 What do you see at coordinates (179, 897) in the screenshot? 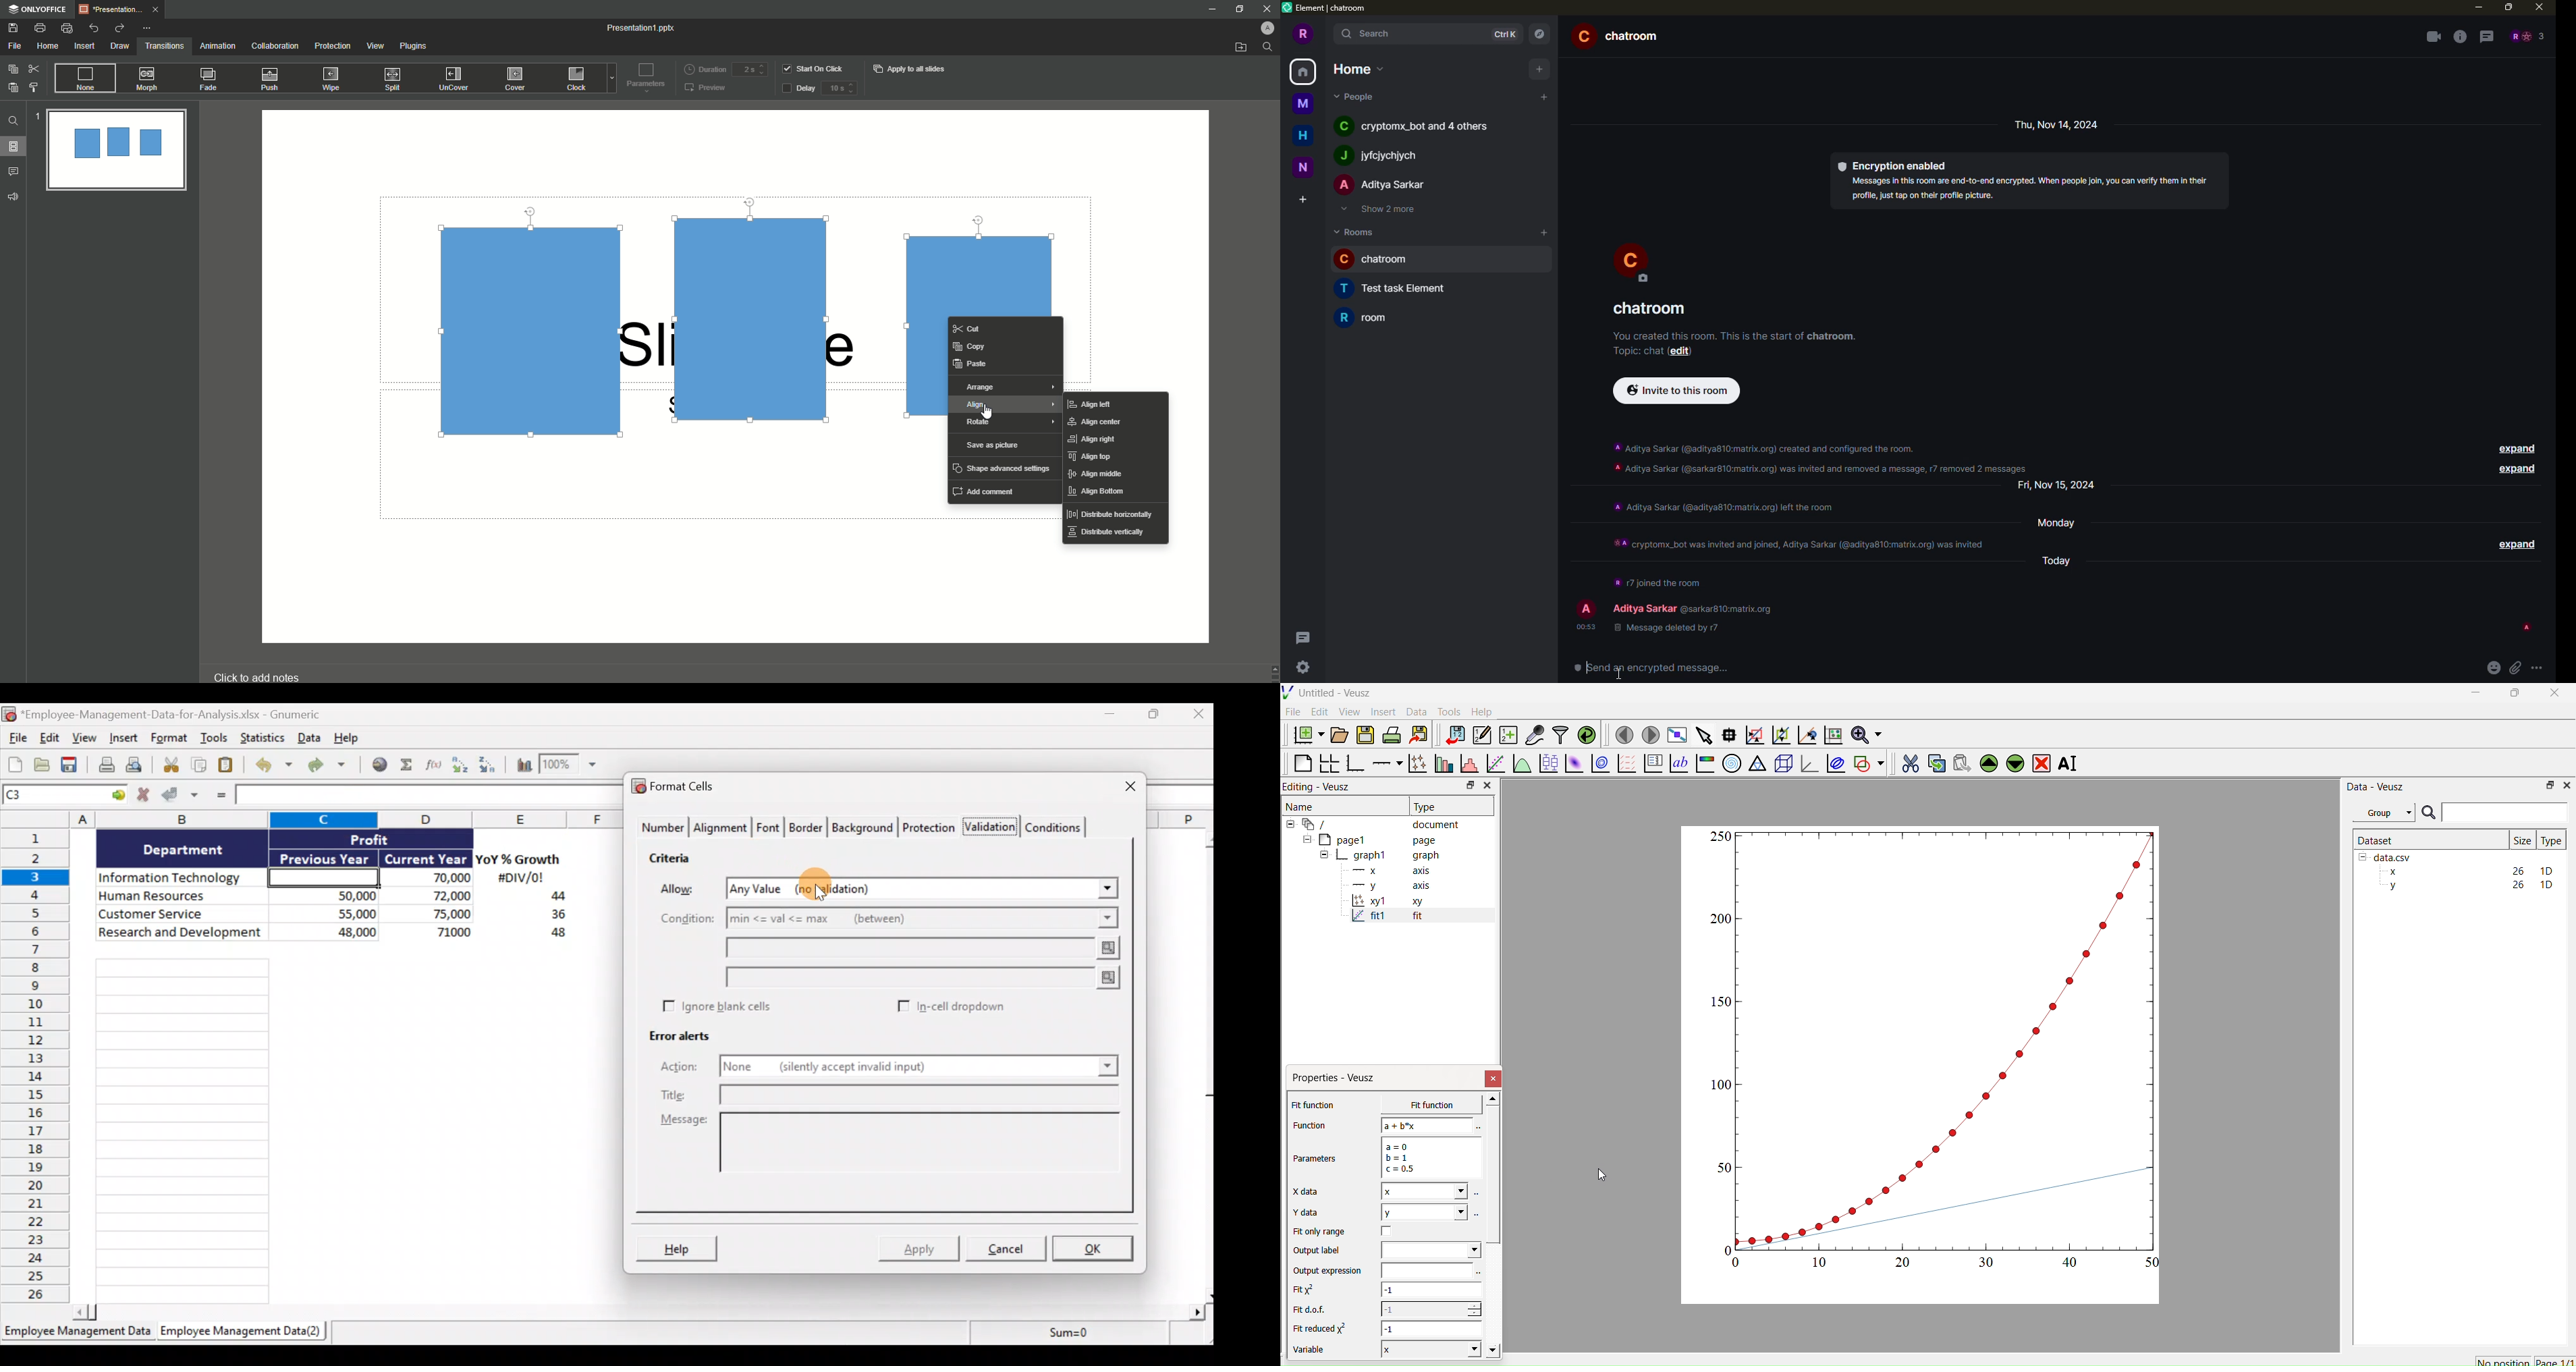
I see `Human Resources` at bounding box center [179, 897].